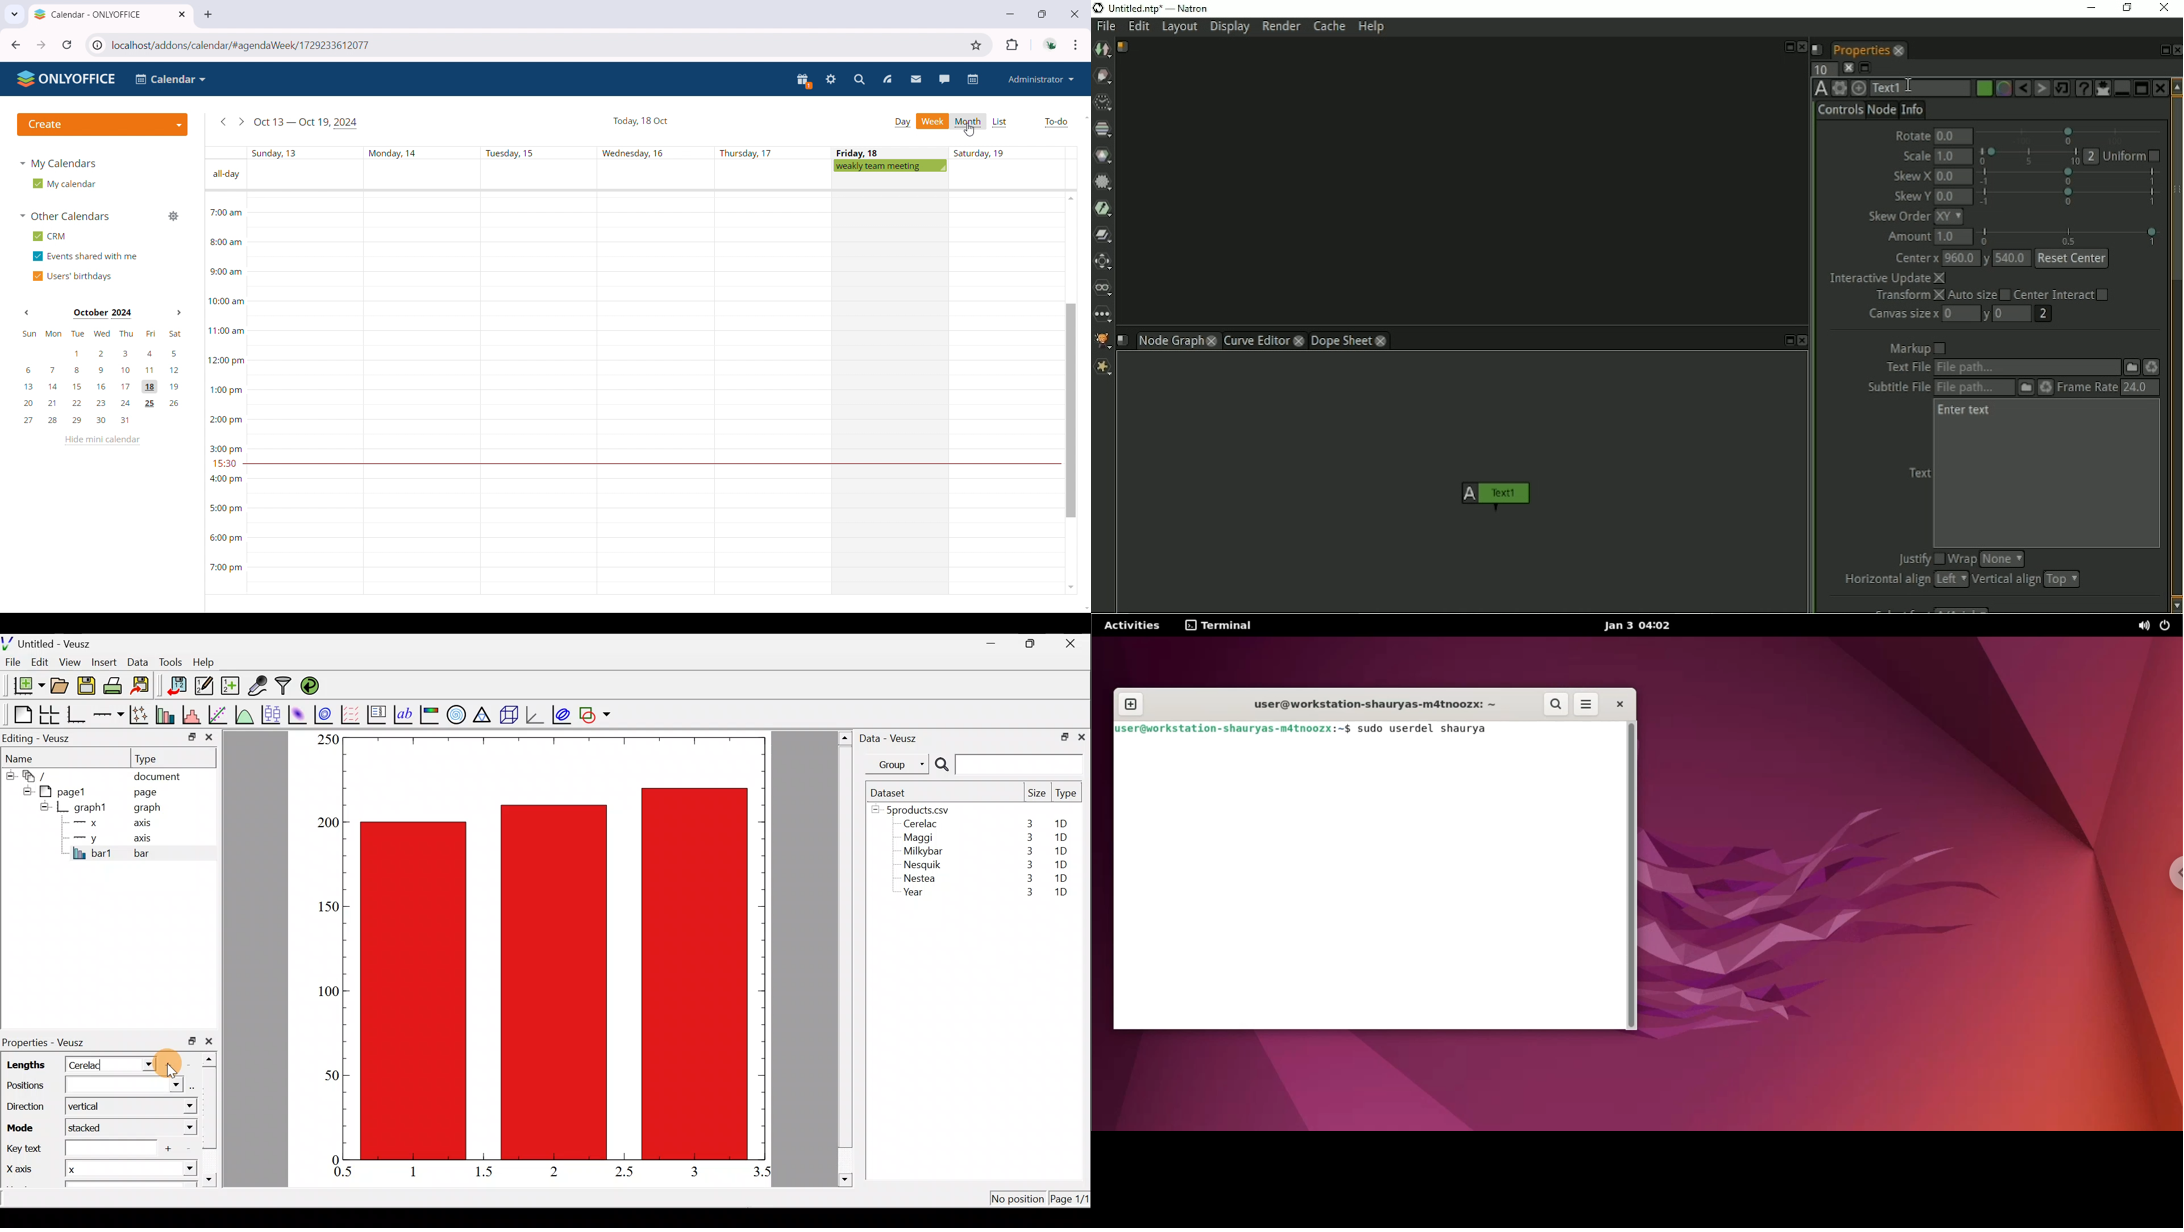 The image size is (2184, 1232). Describe the element at coordinates (1329, 26) in the screenshot. I see `Cache` at that location.